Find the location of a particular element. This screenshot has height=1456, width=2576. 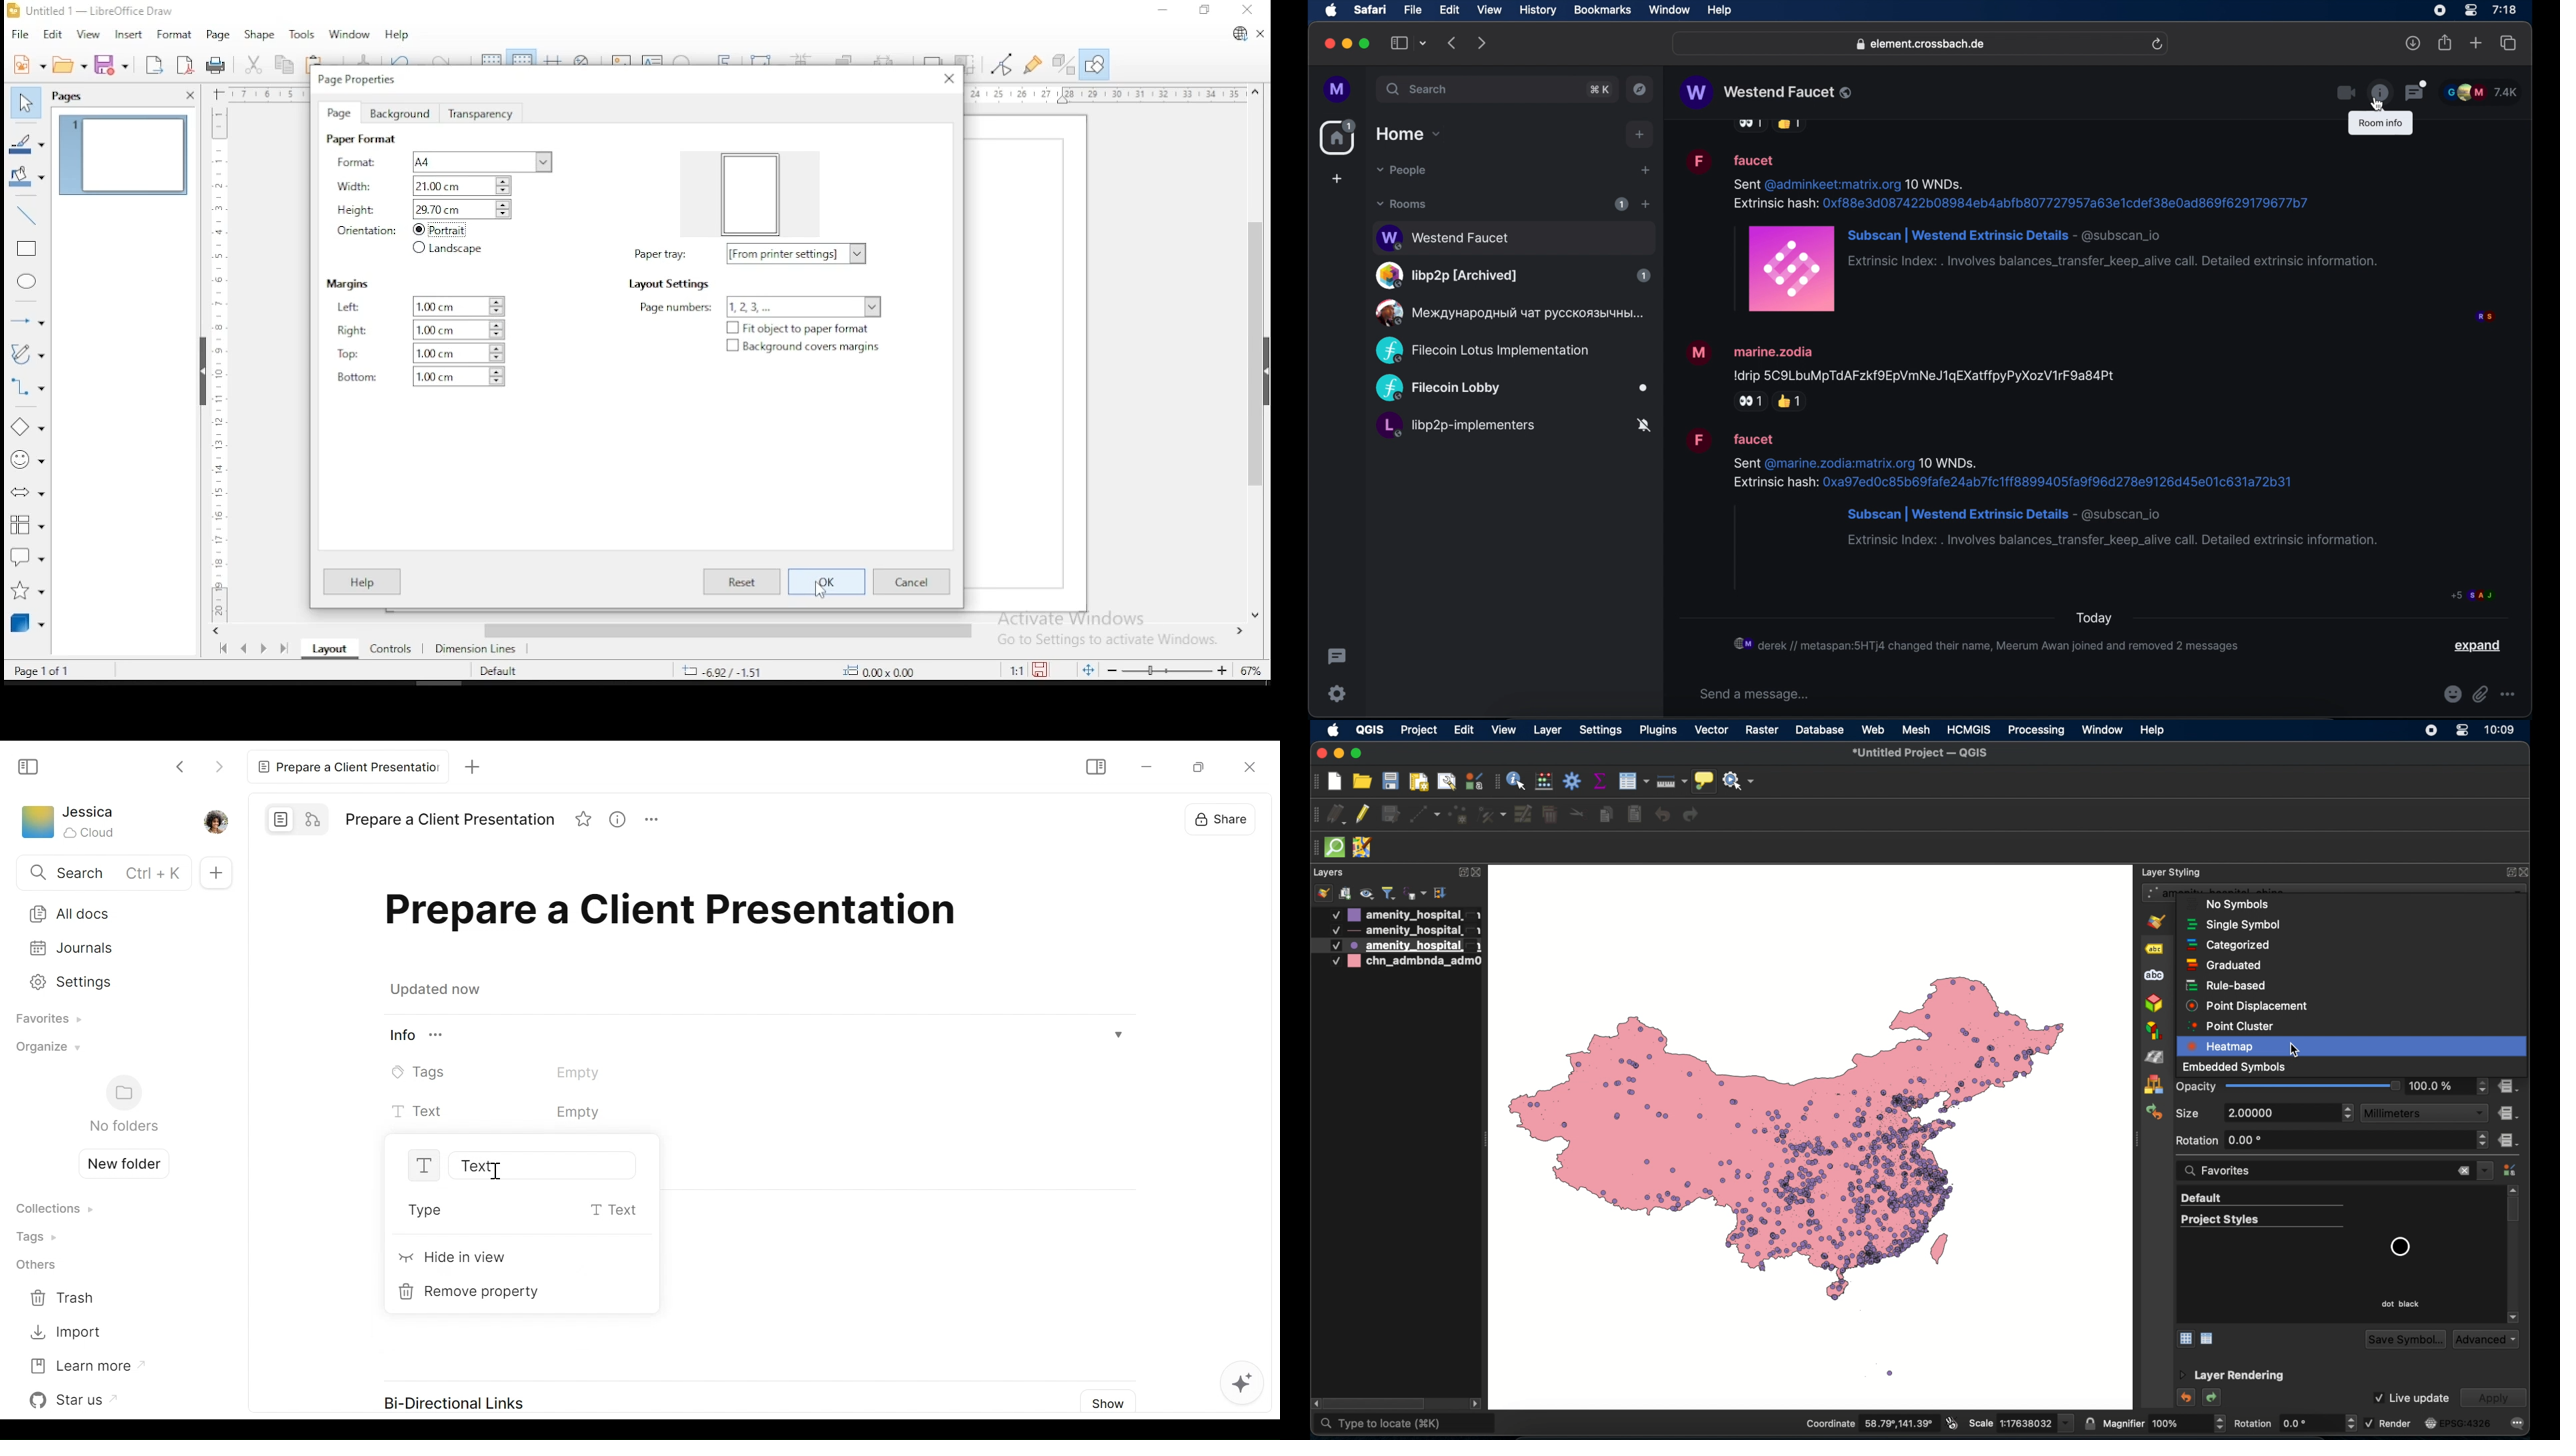

undo is located at coordinates (2185, 1397).